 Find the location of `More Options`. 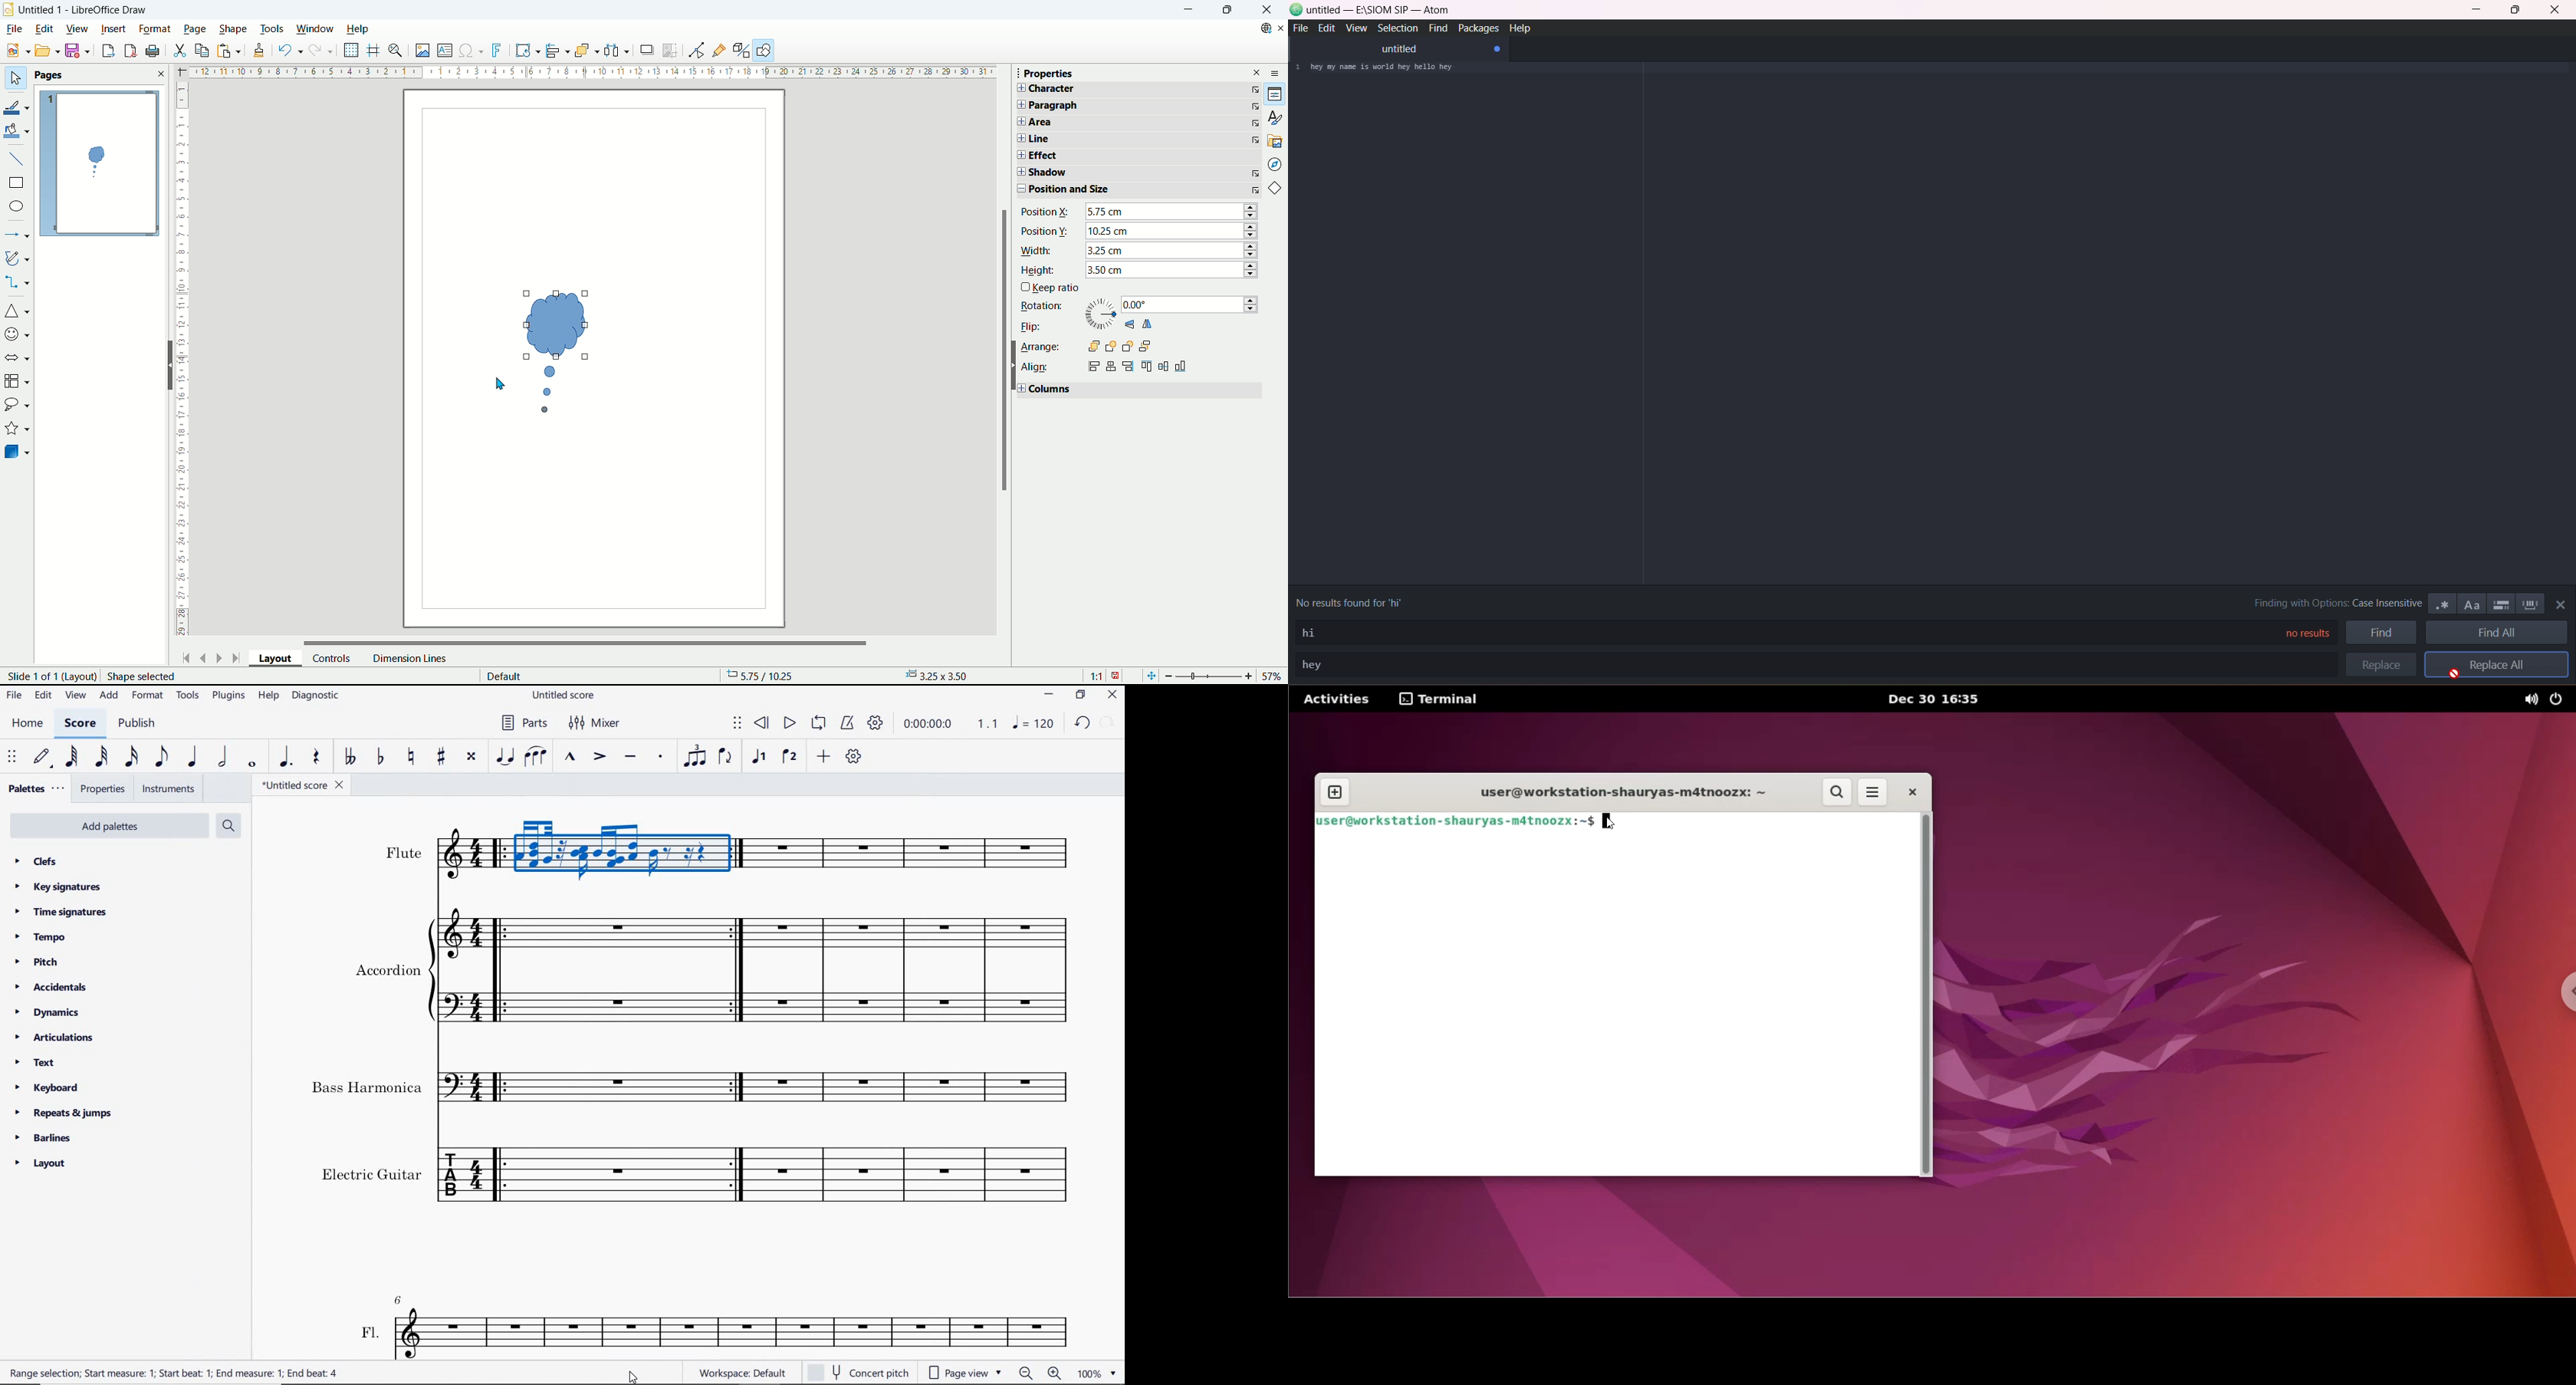

More Options is located at coordinates (1254, 189).